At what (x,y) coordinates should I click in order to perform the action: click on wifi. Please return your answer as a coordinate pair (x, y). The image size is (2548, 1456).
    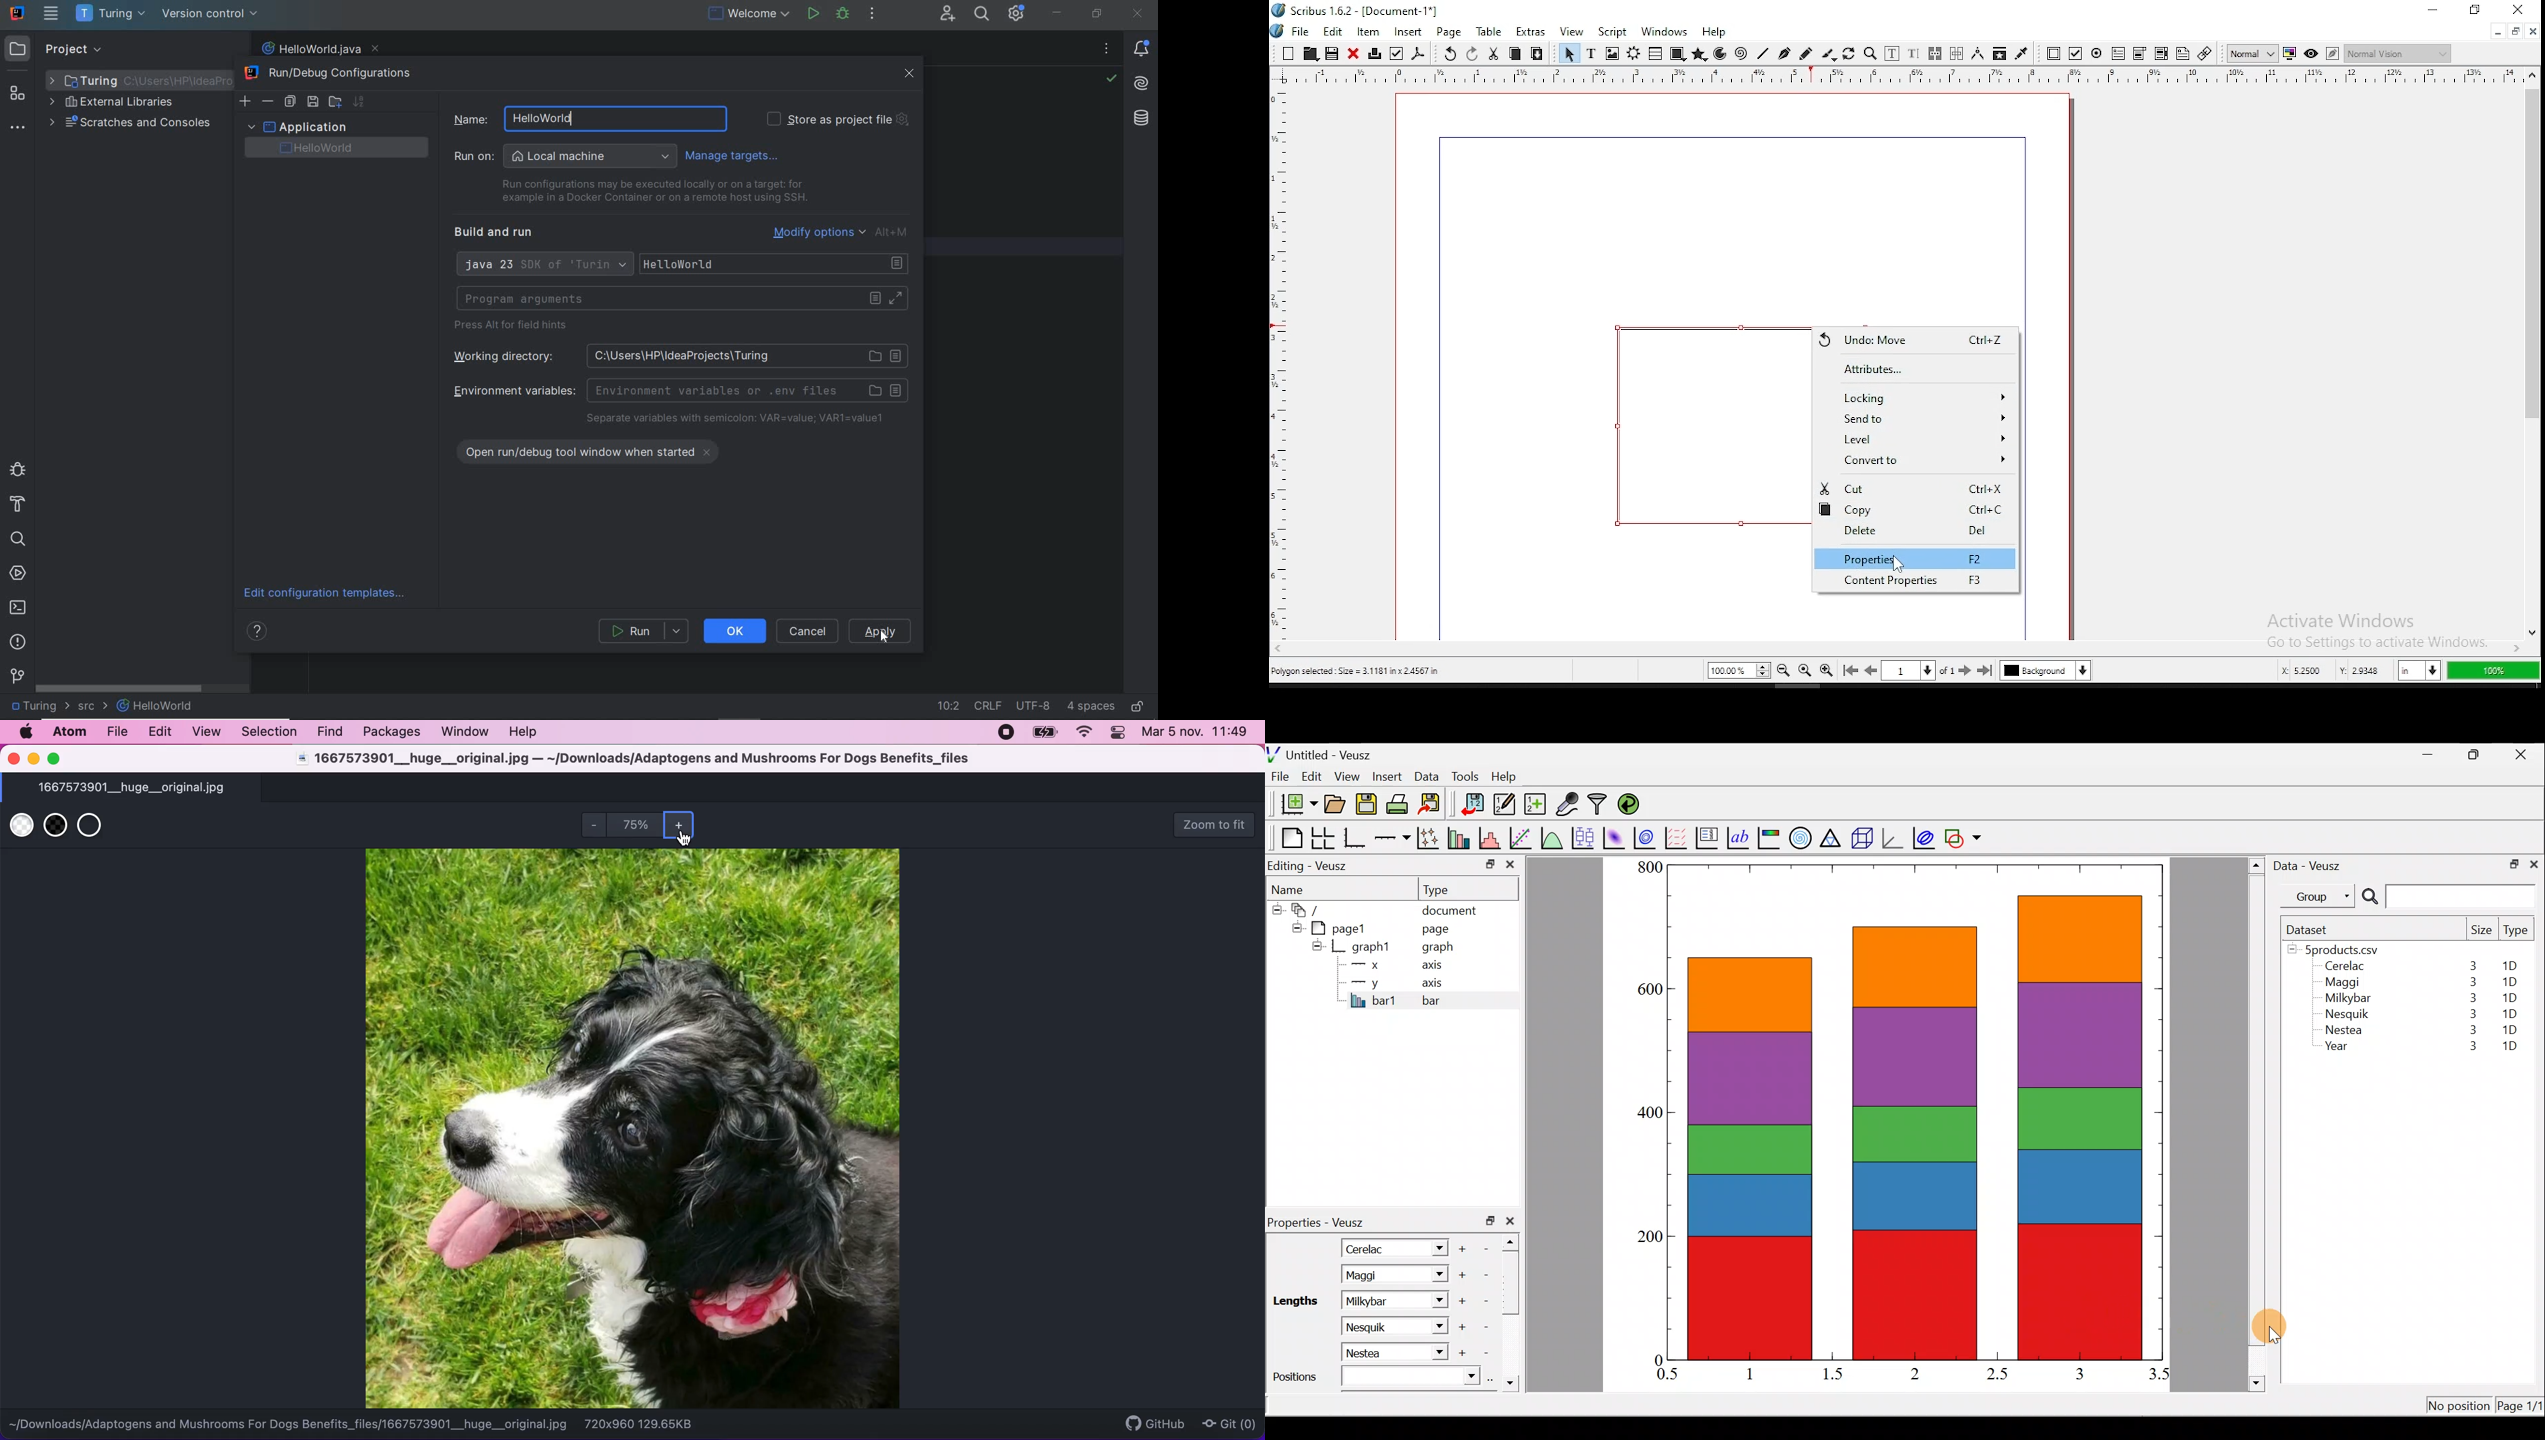
    Looking at the image, I should click on (1089, 733).